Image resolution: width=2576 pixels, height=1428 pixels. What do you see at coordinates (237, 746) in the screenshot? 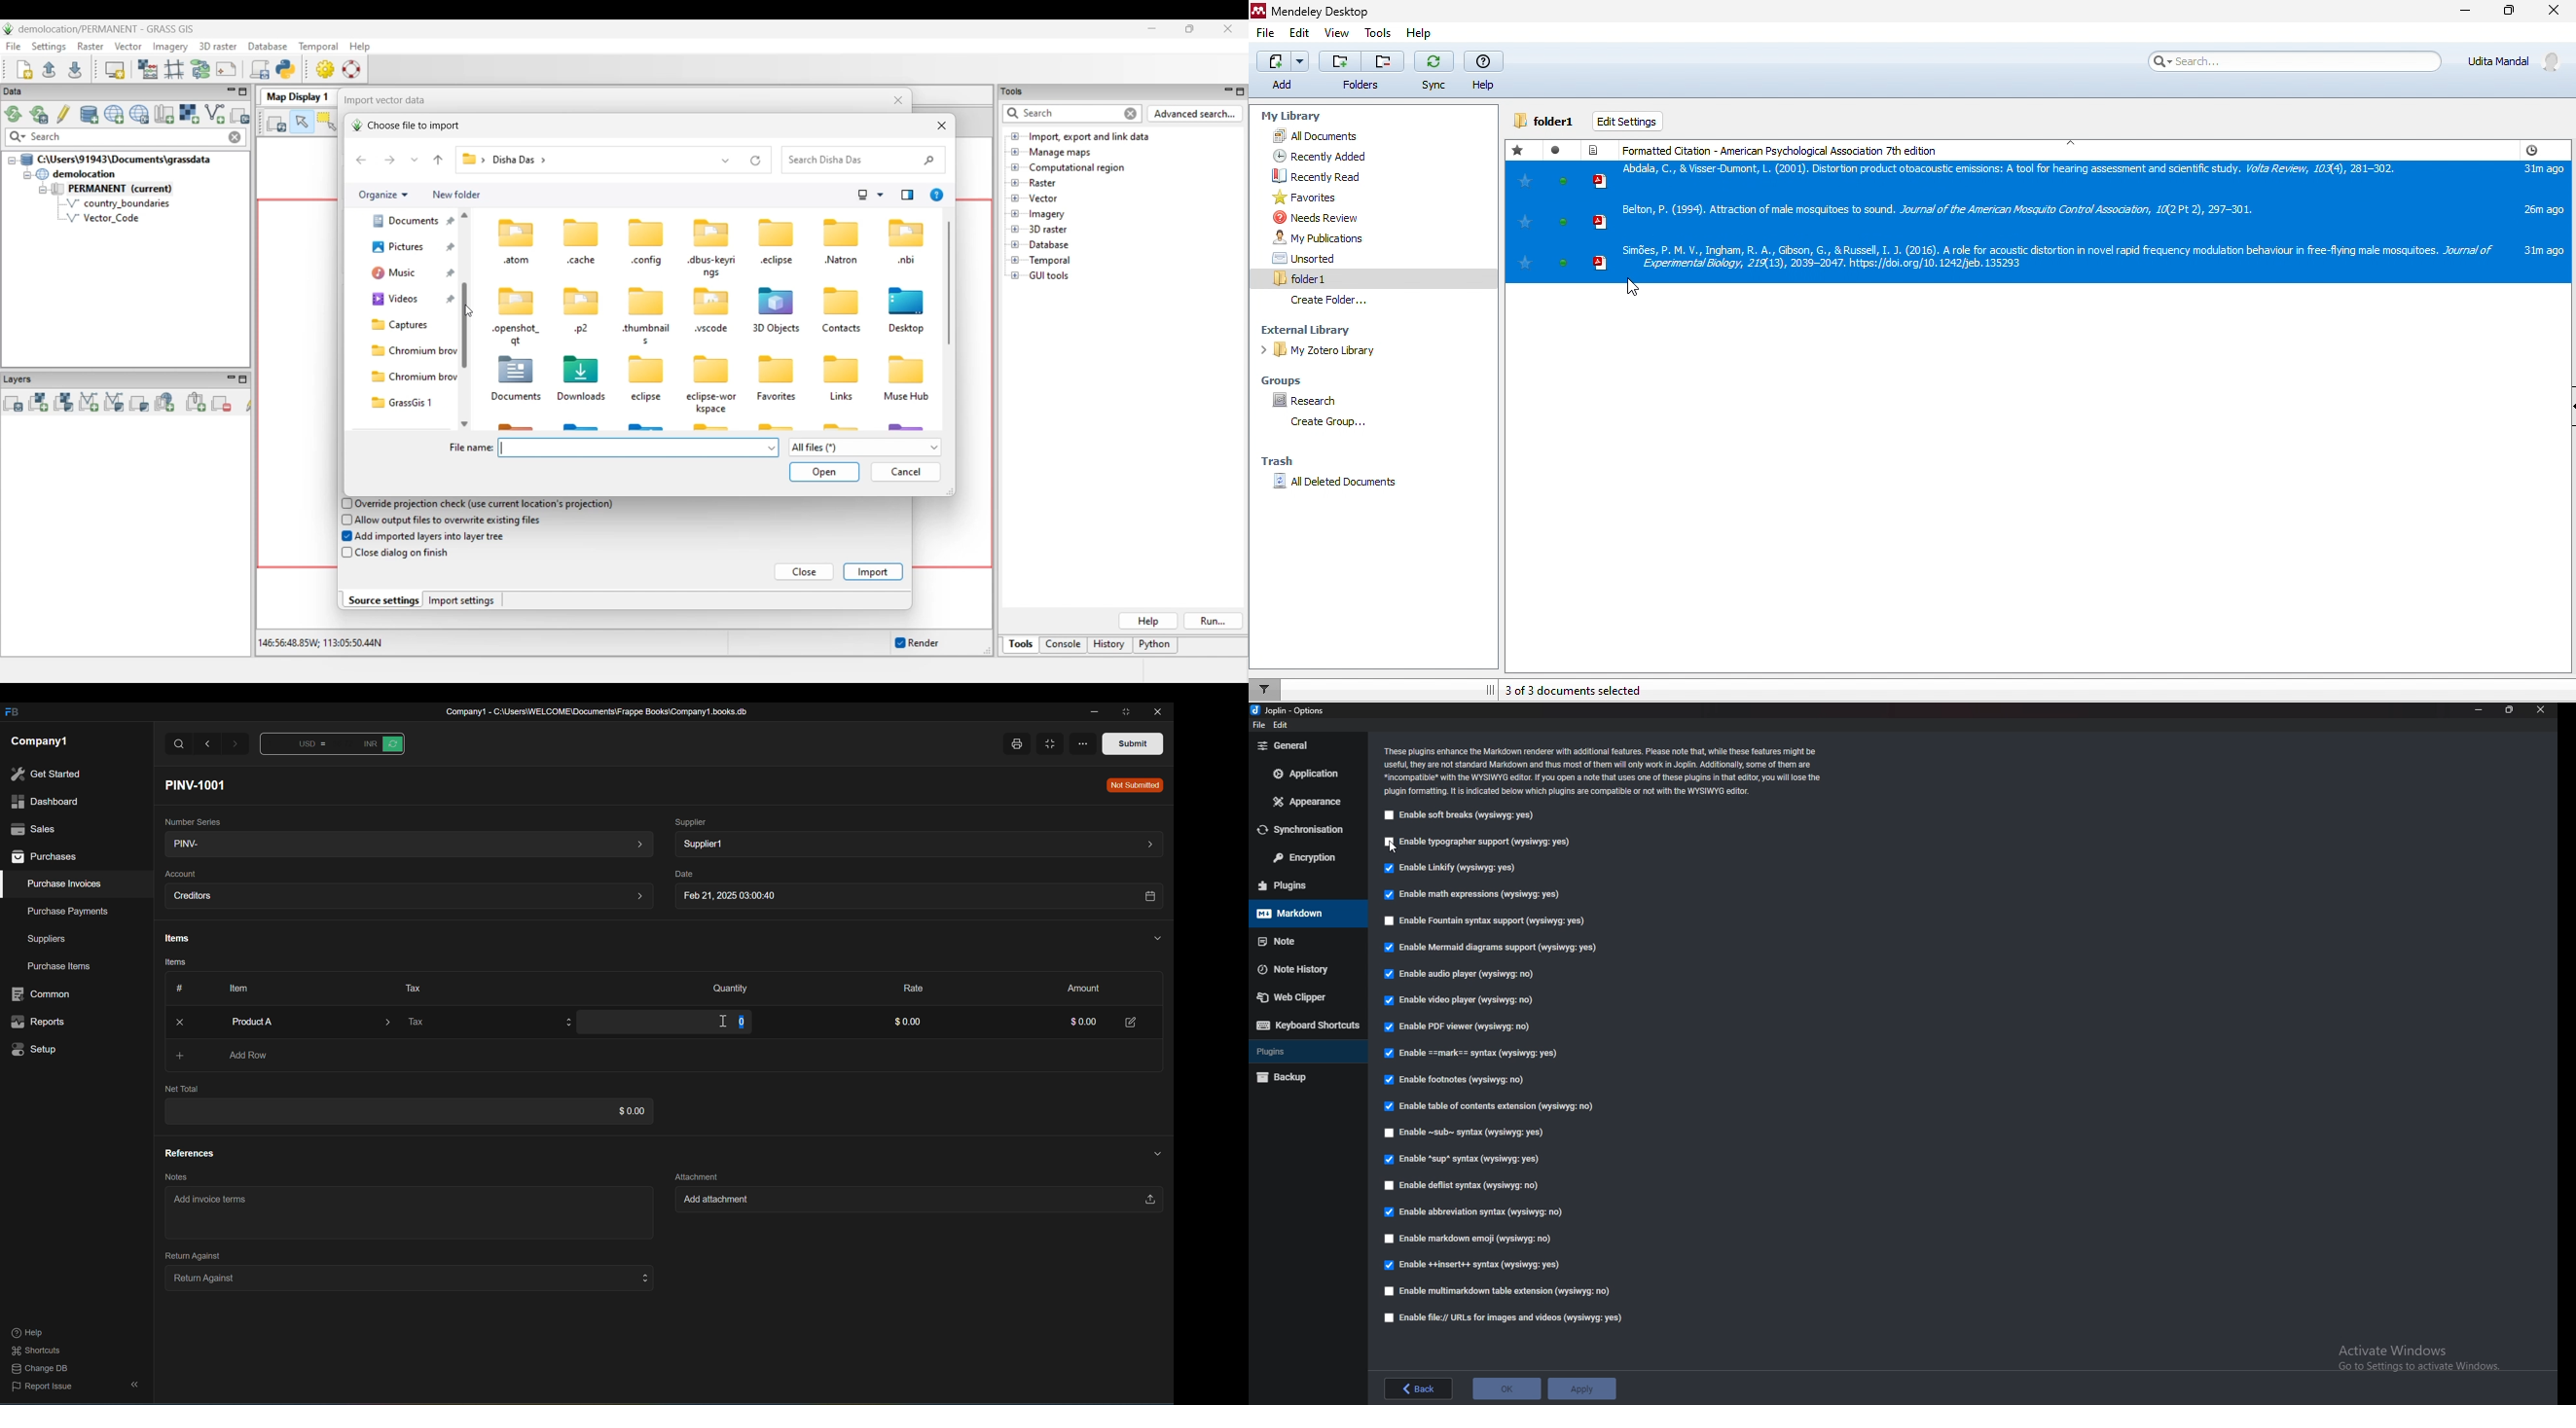
I see `Forward` at bounding box center [237, 746].